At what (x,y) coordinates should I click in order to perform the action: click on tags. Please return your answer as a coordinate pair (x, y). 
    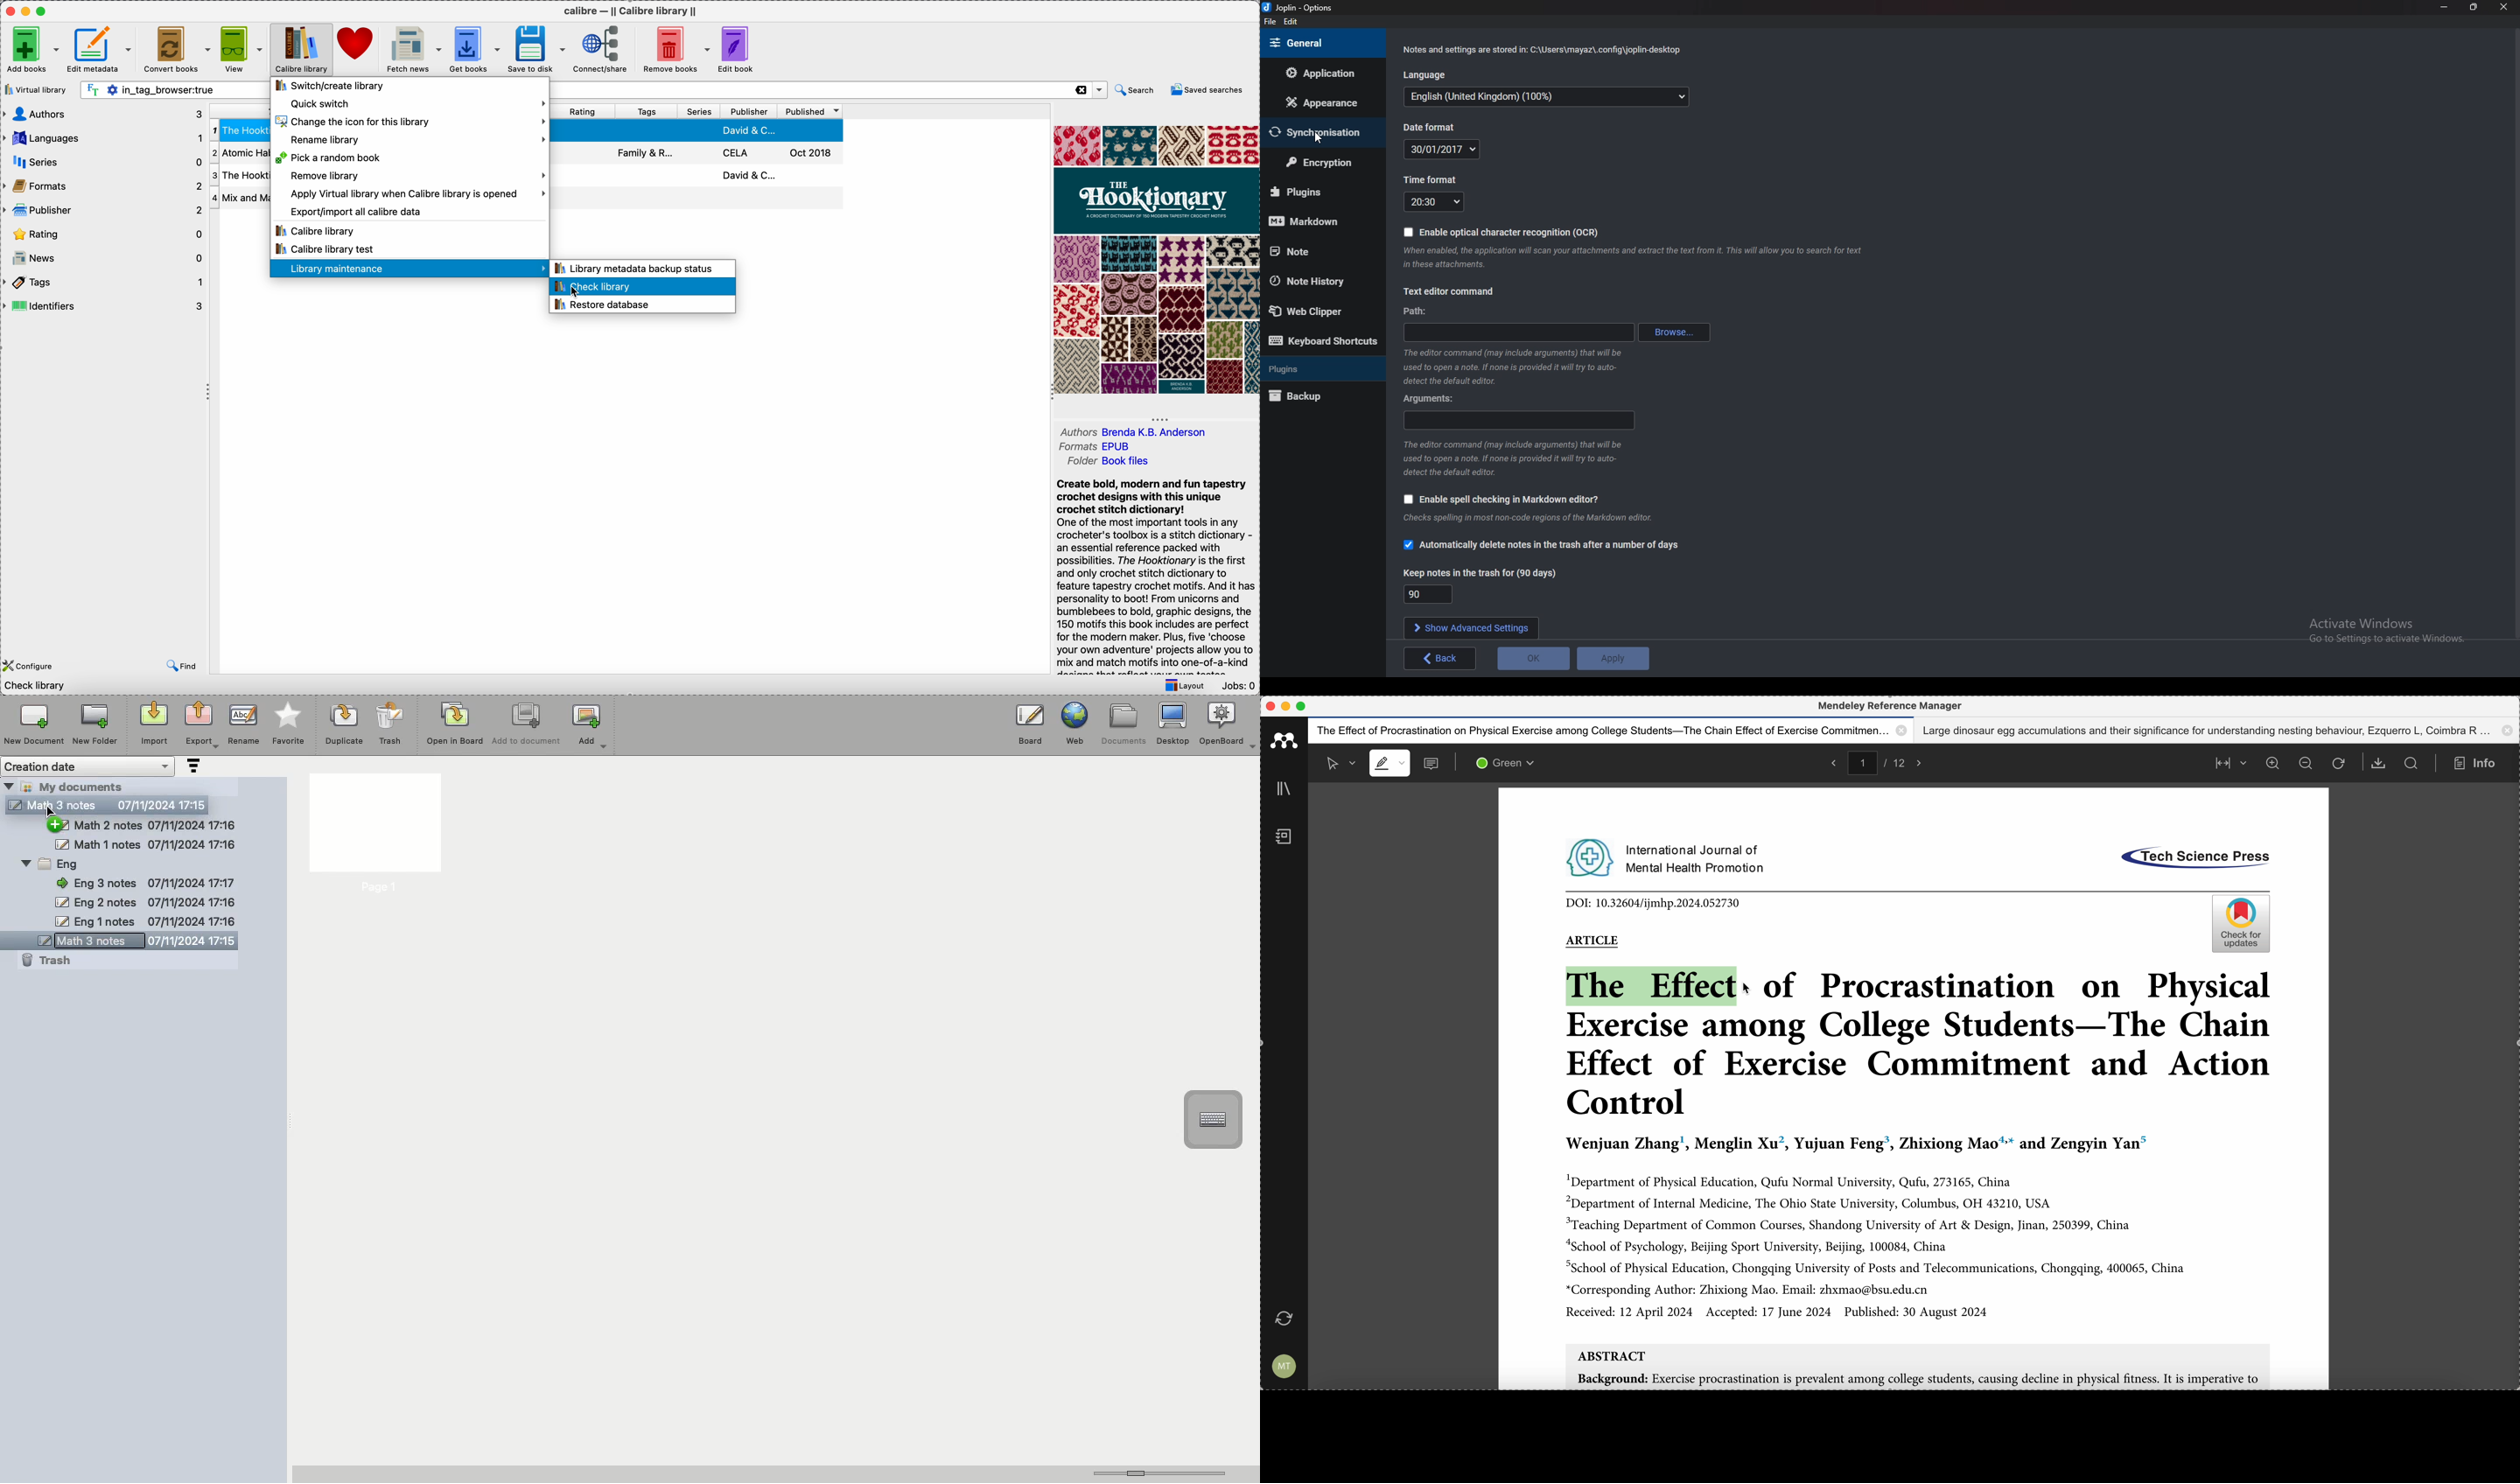
    Looking at the image, I should click on (104, 282).